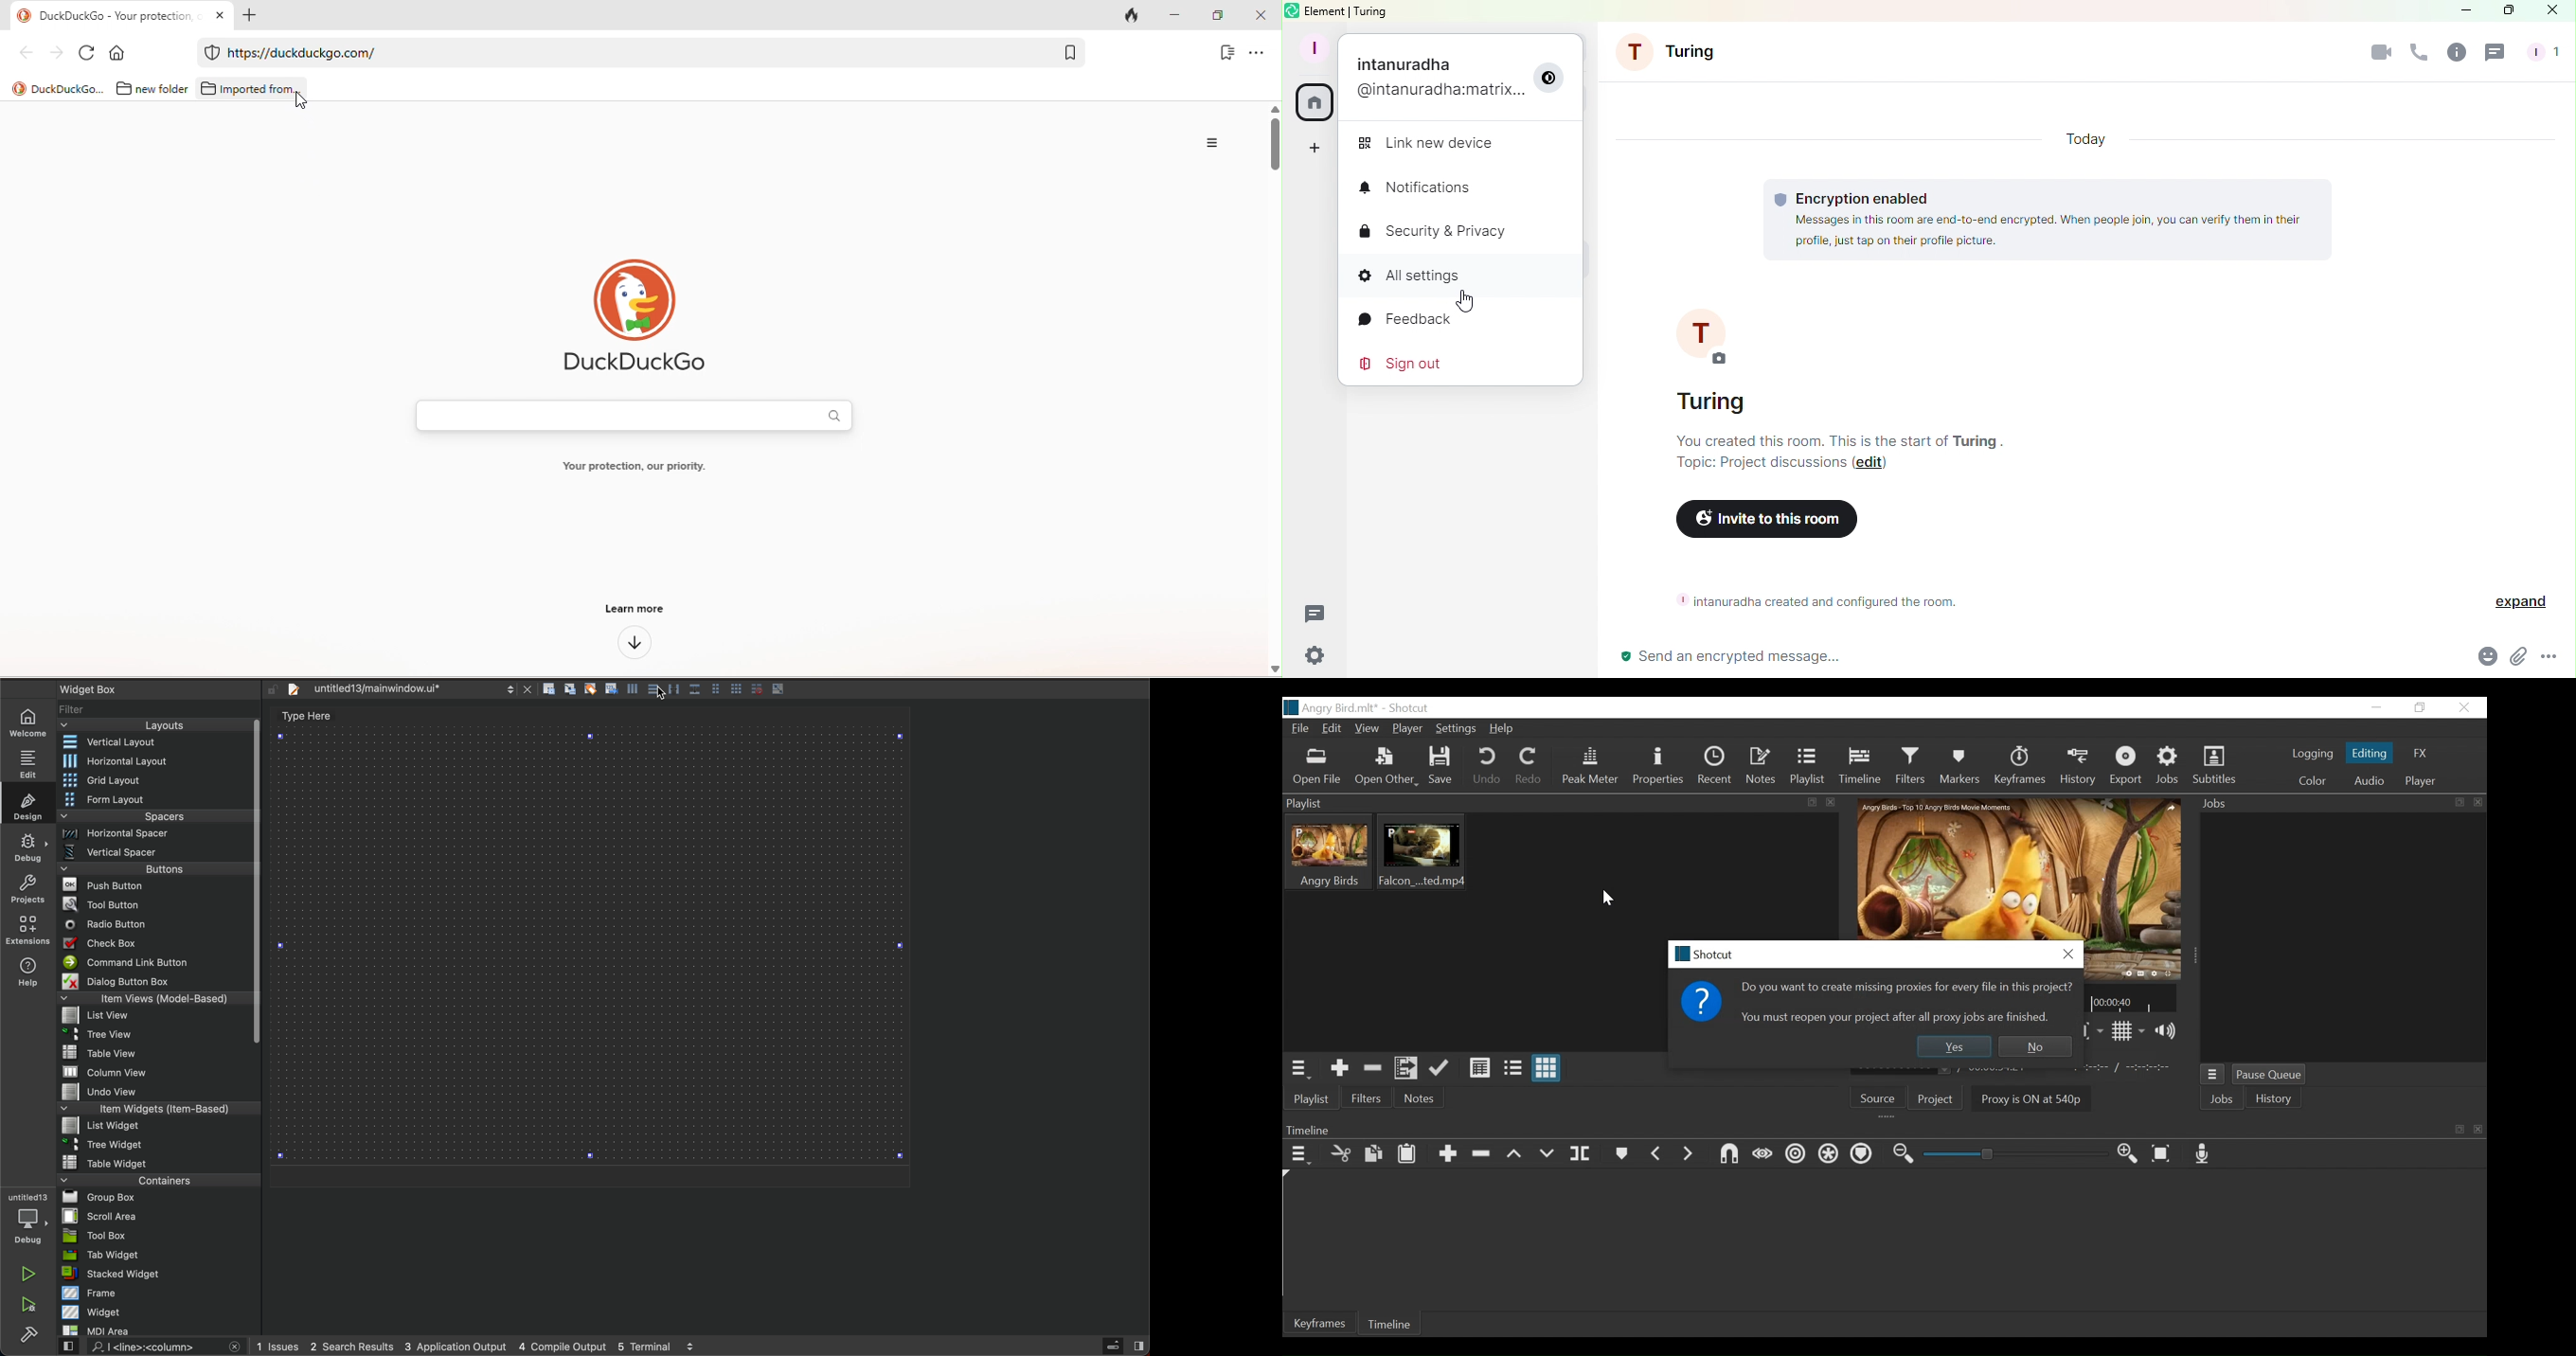  I want to click on Profile, so click(1459, 74).